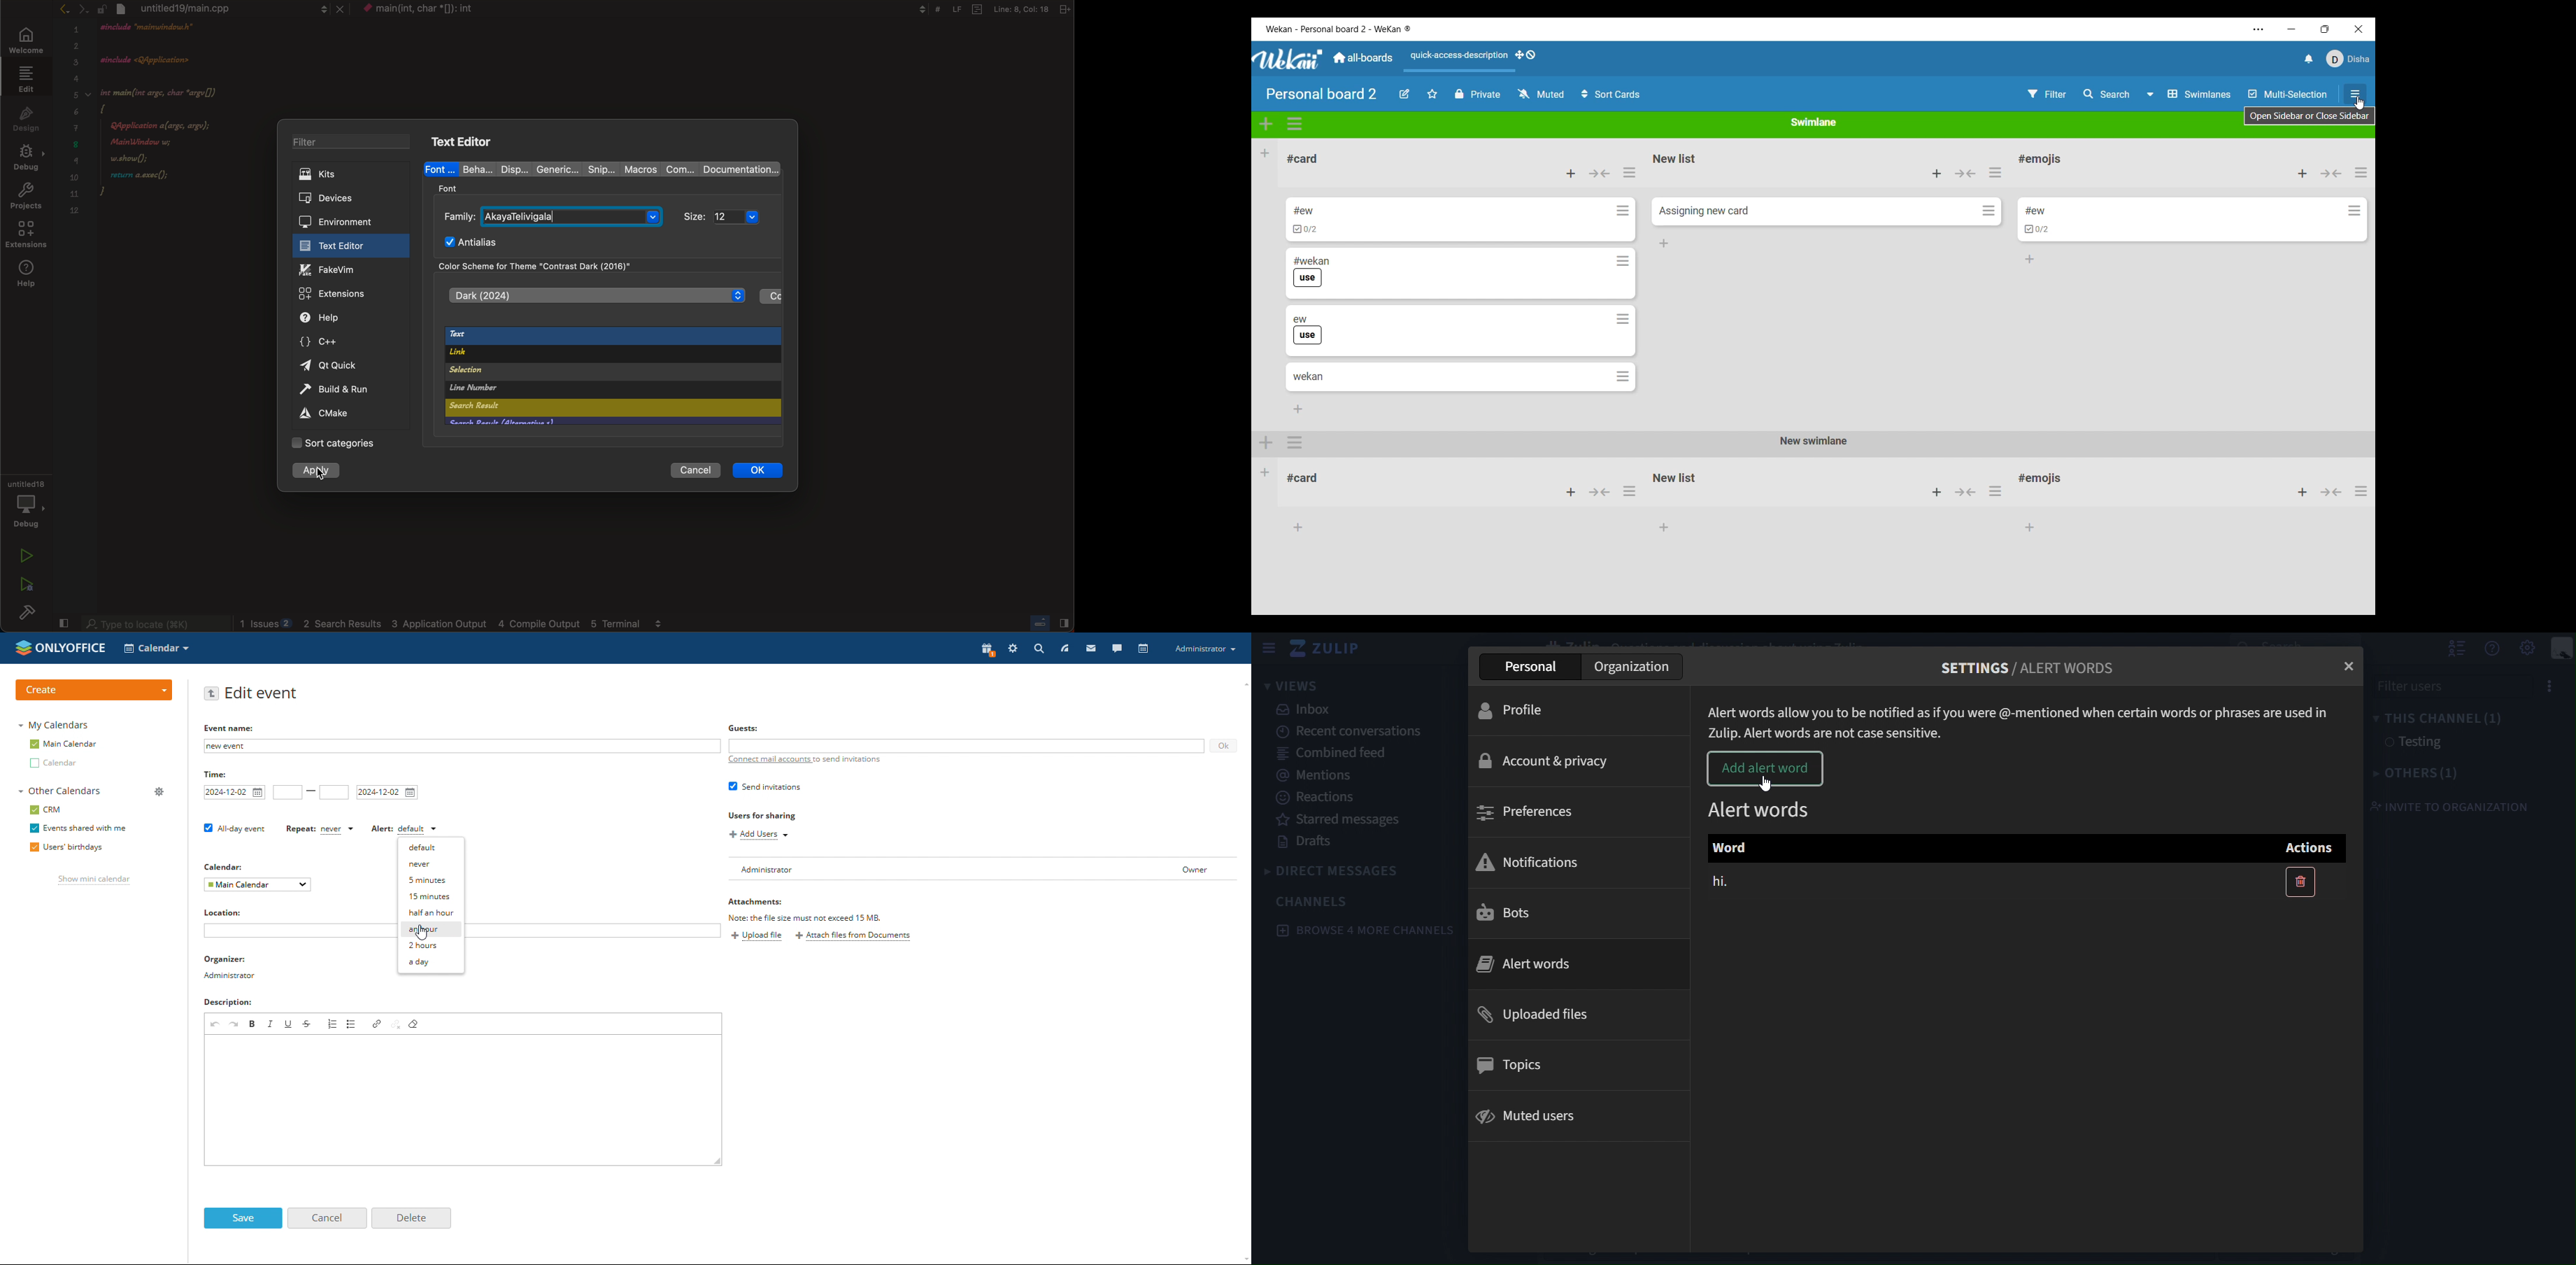  What do you see at coordinates (1311, 844) in the screenshot?
I see `drafts` at bounding box center [1311, 844].